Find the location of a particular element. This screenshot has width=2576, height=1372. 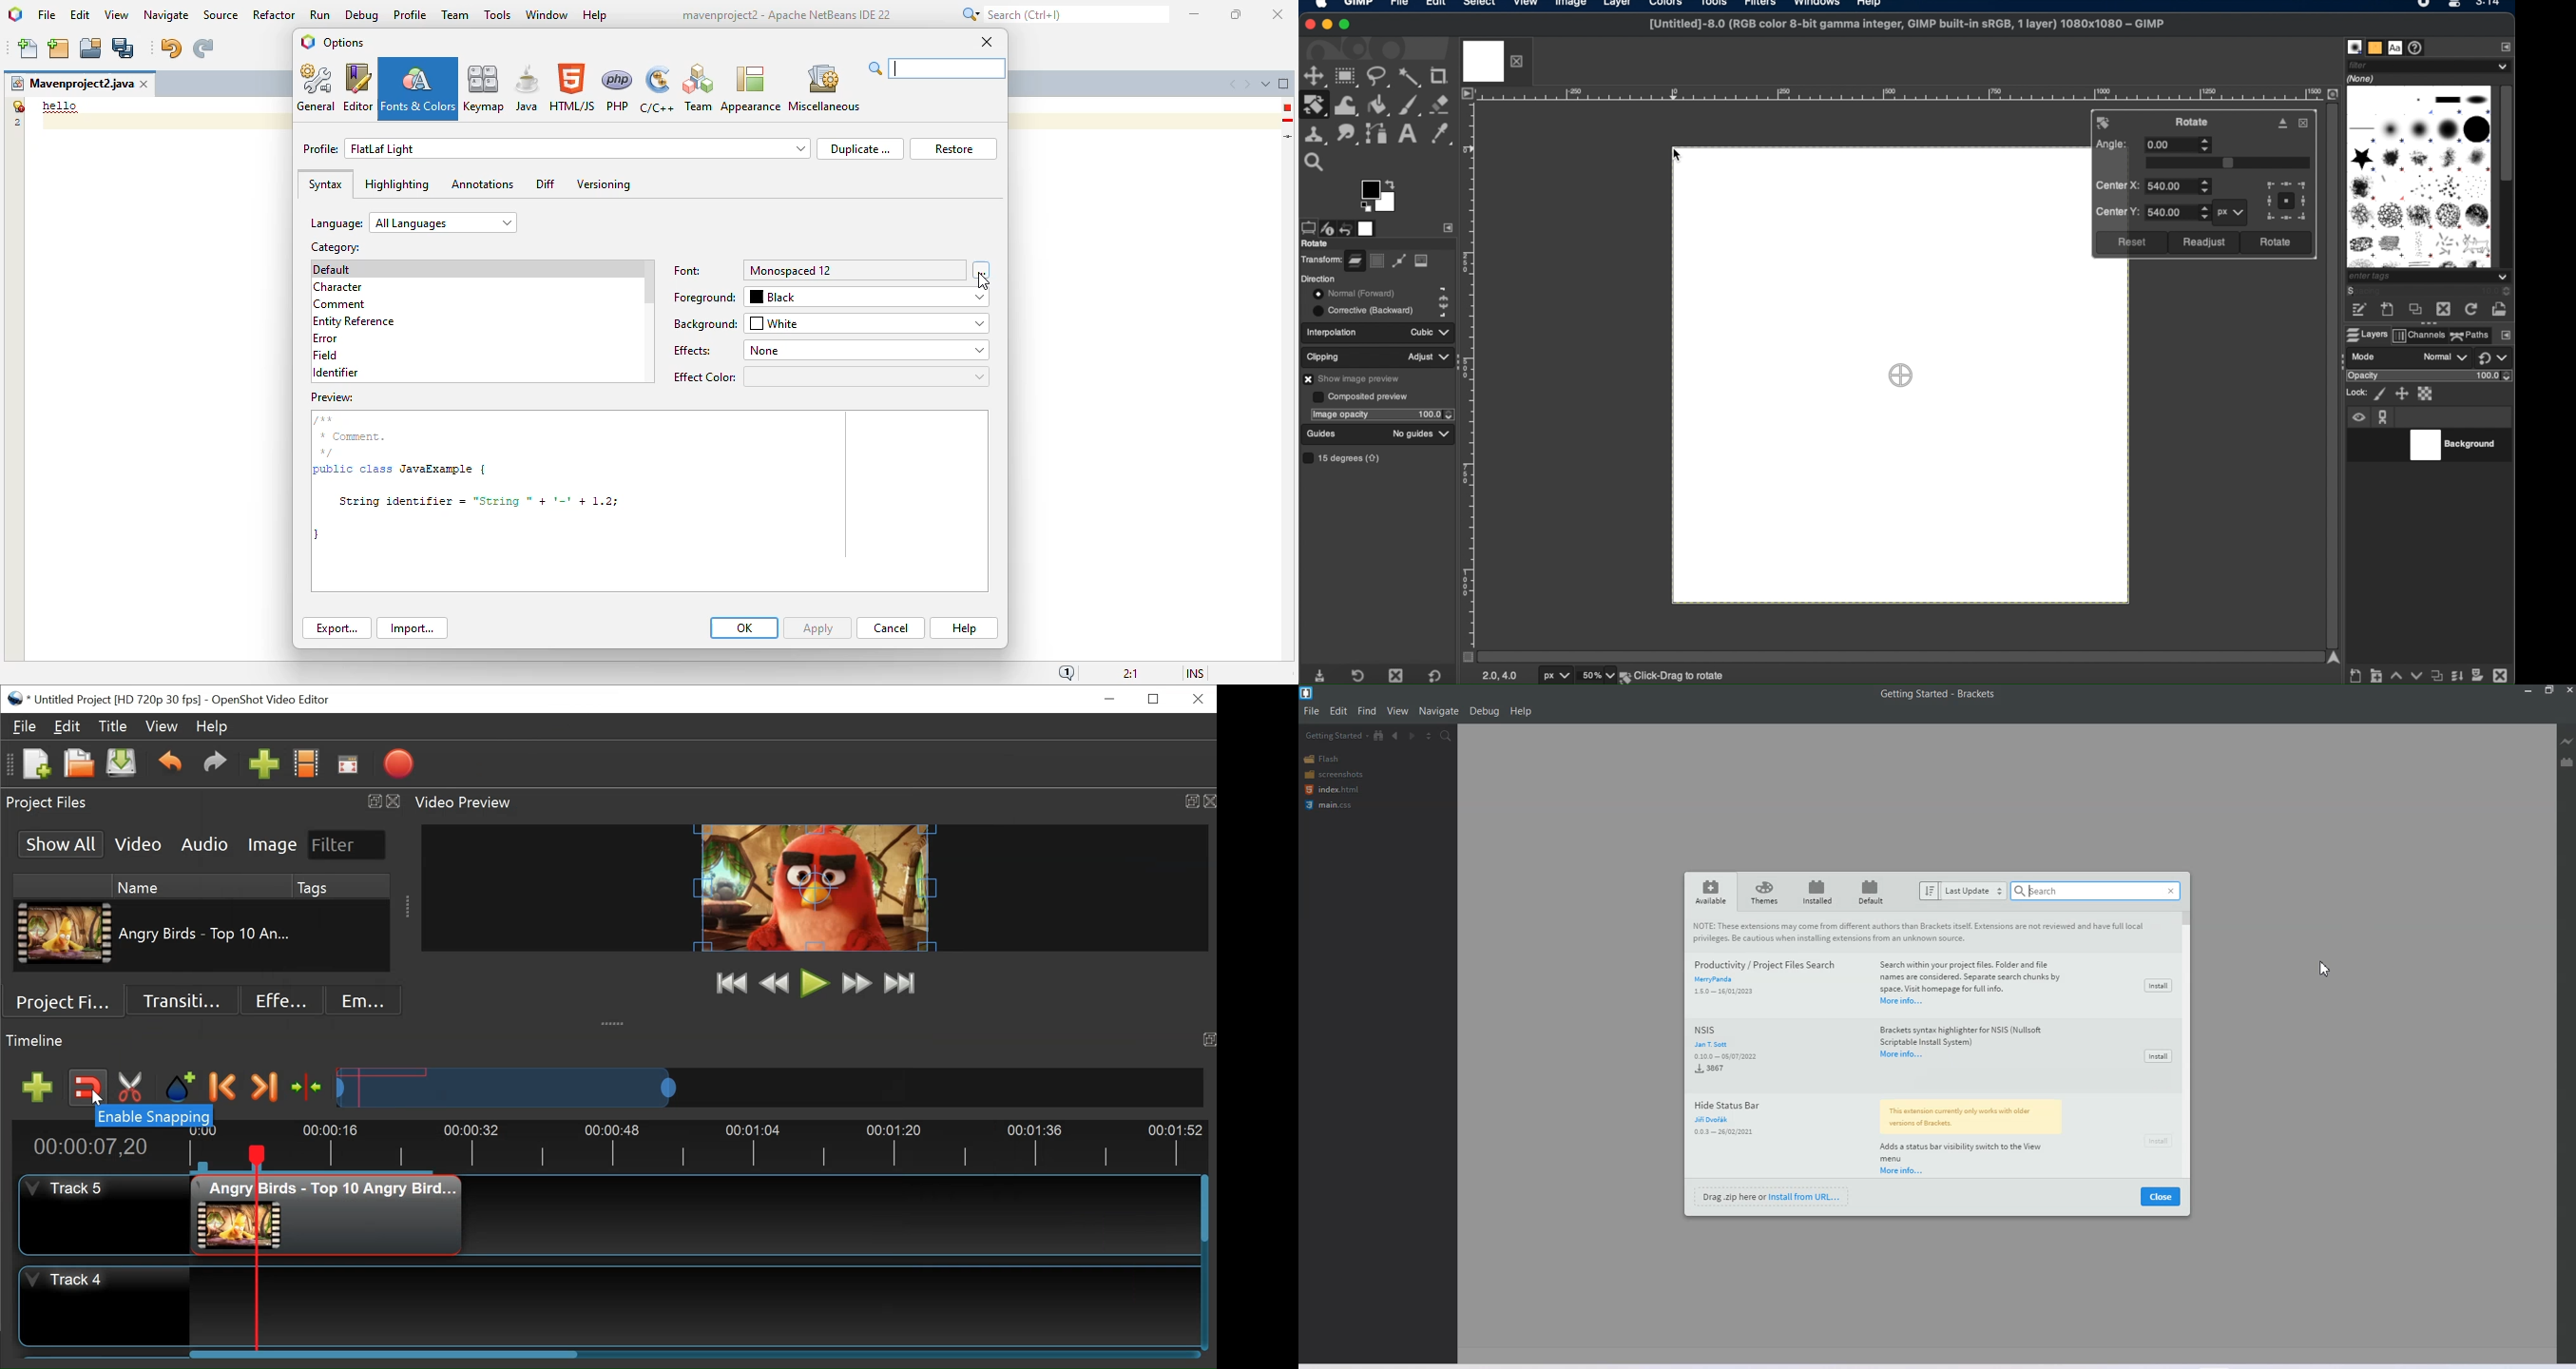

px is located at coordinates (2228, 212).